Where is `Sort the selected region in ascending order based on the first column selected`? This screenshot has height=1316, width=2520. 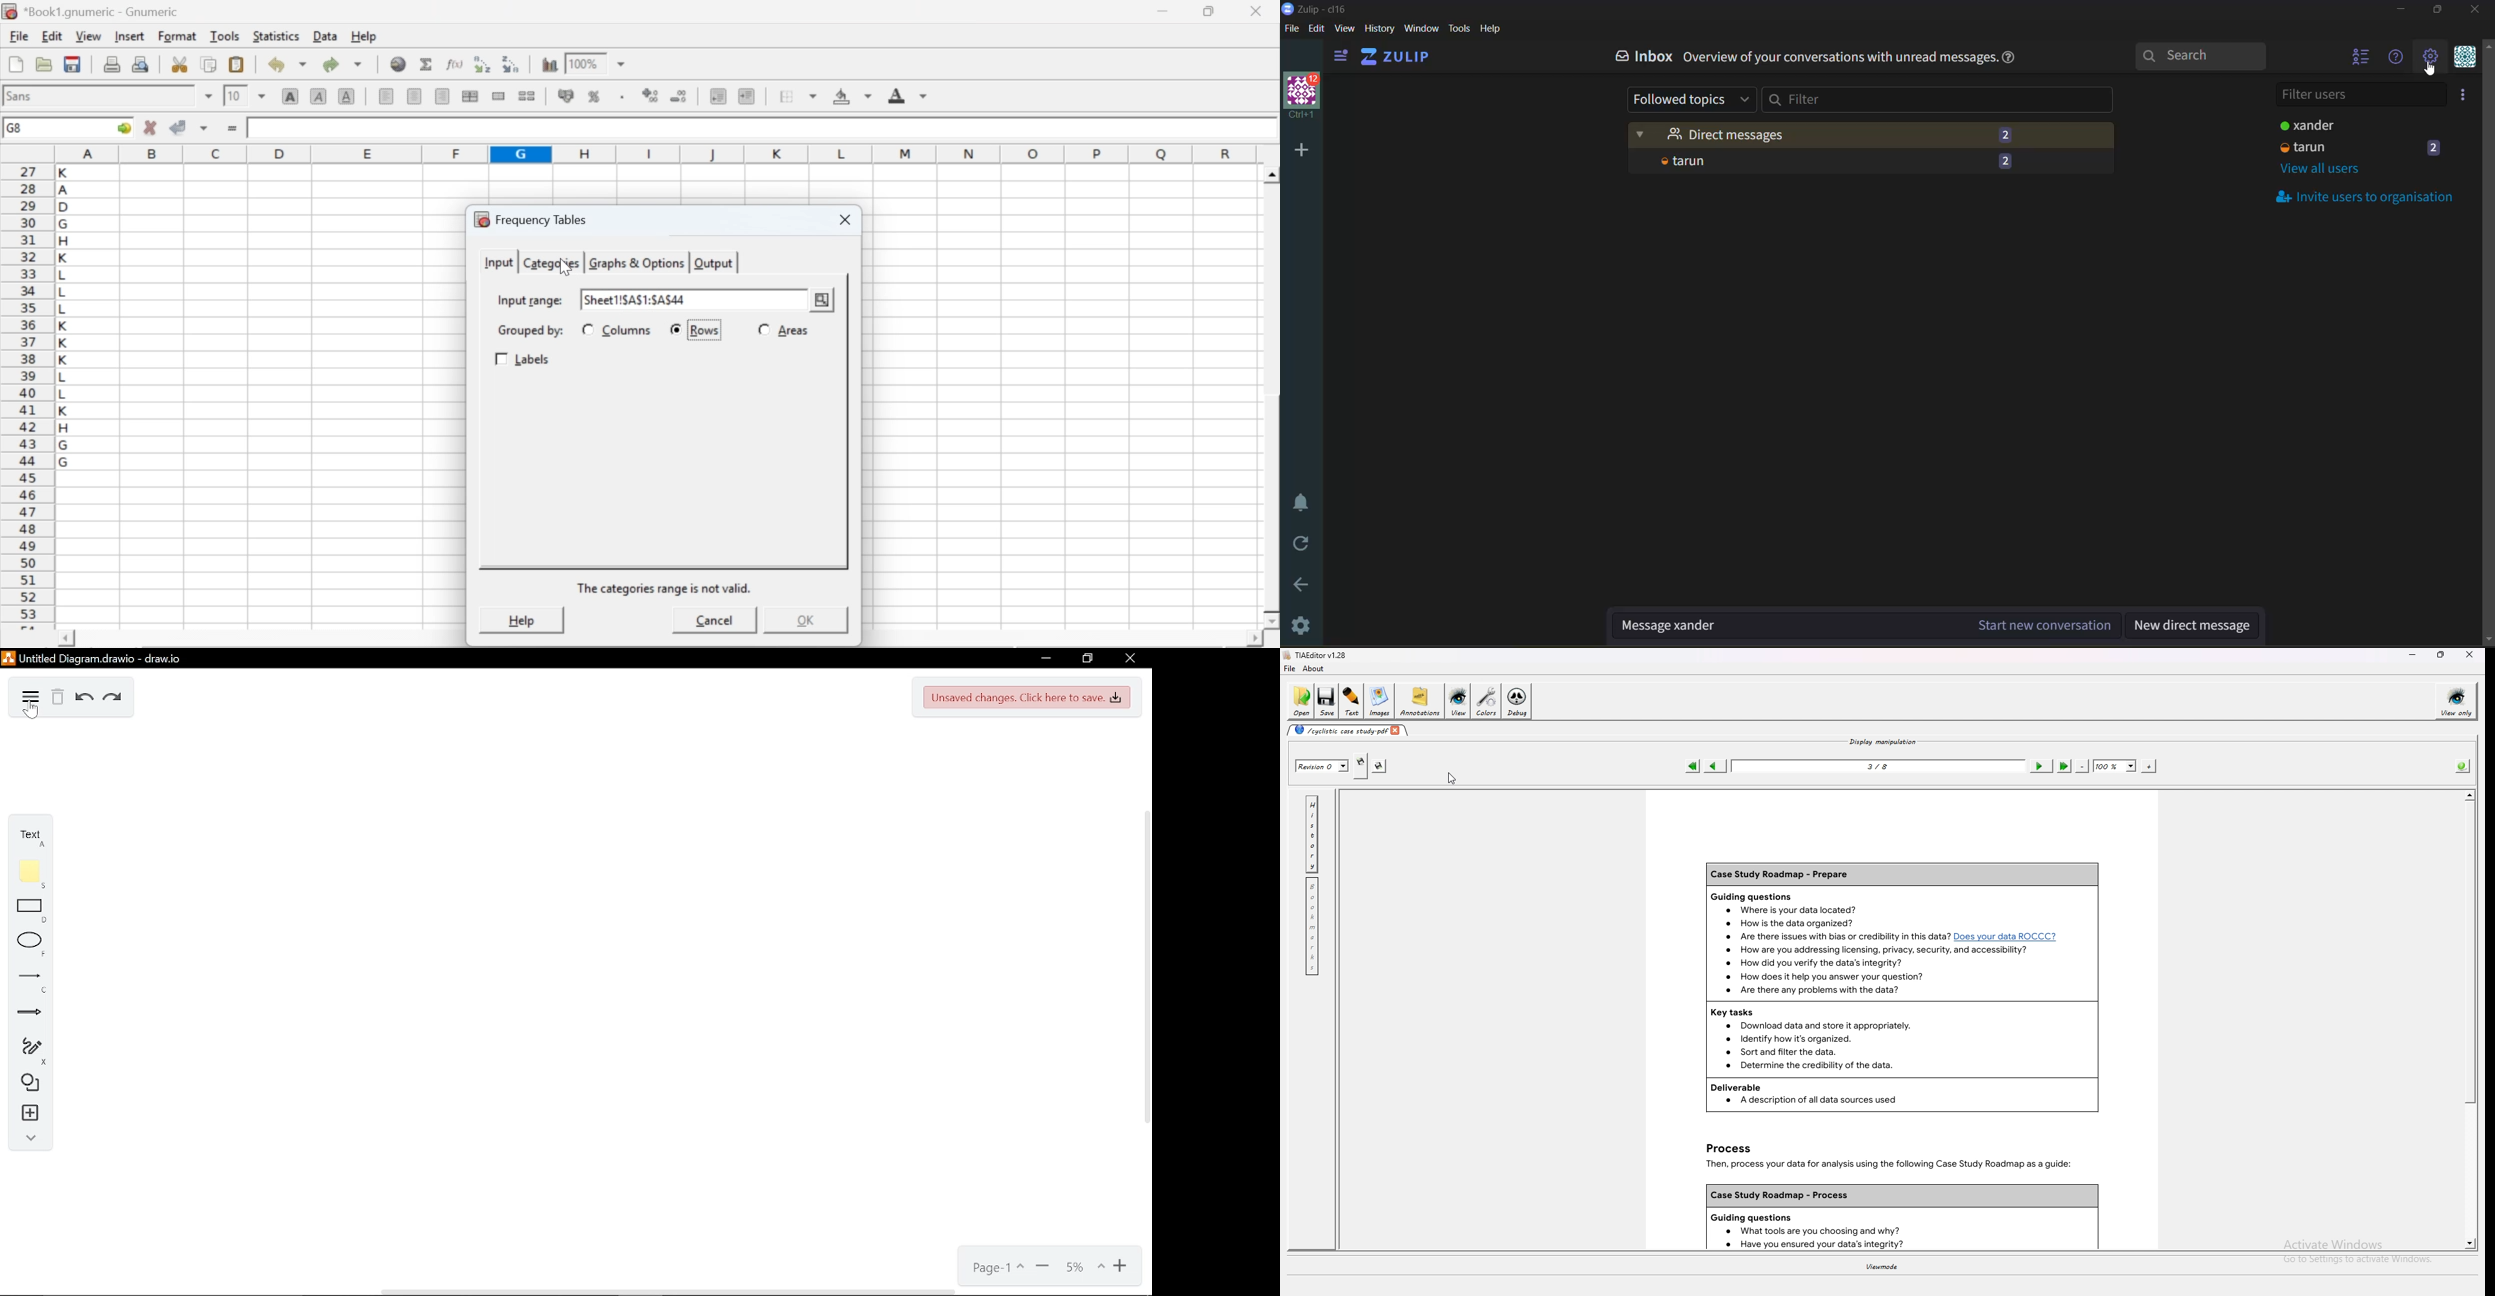 Sort the selected region in ascending order based on the first column selected is located at coordinates (485, 64).